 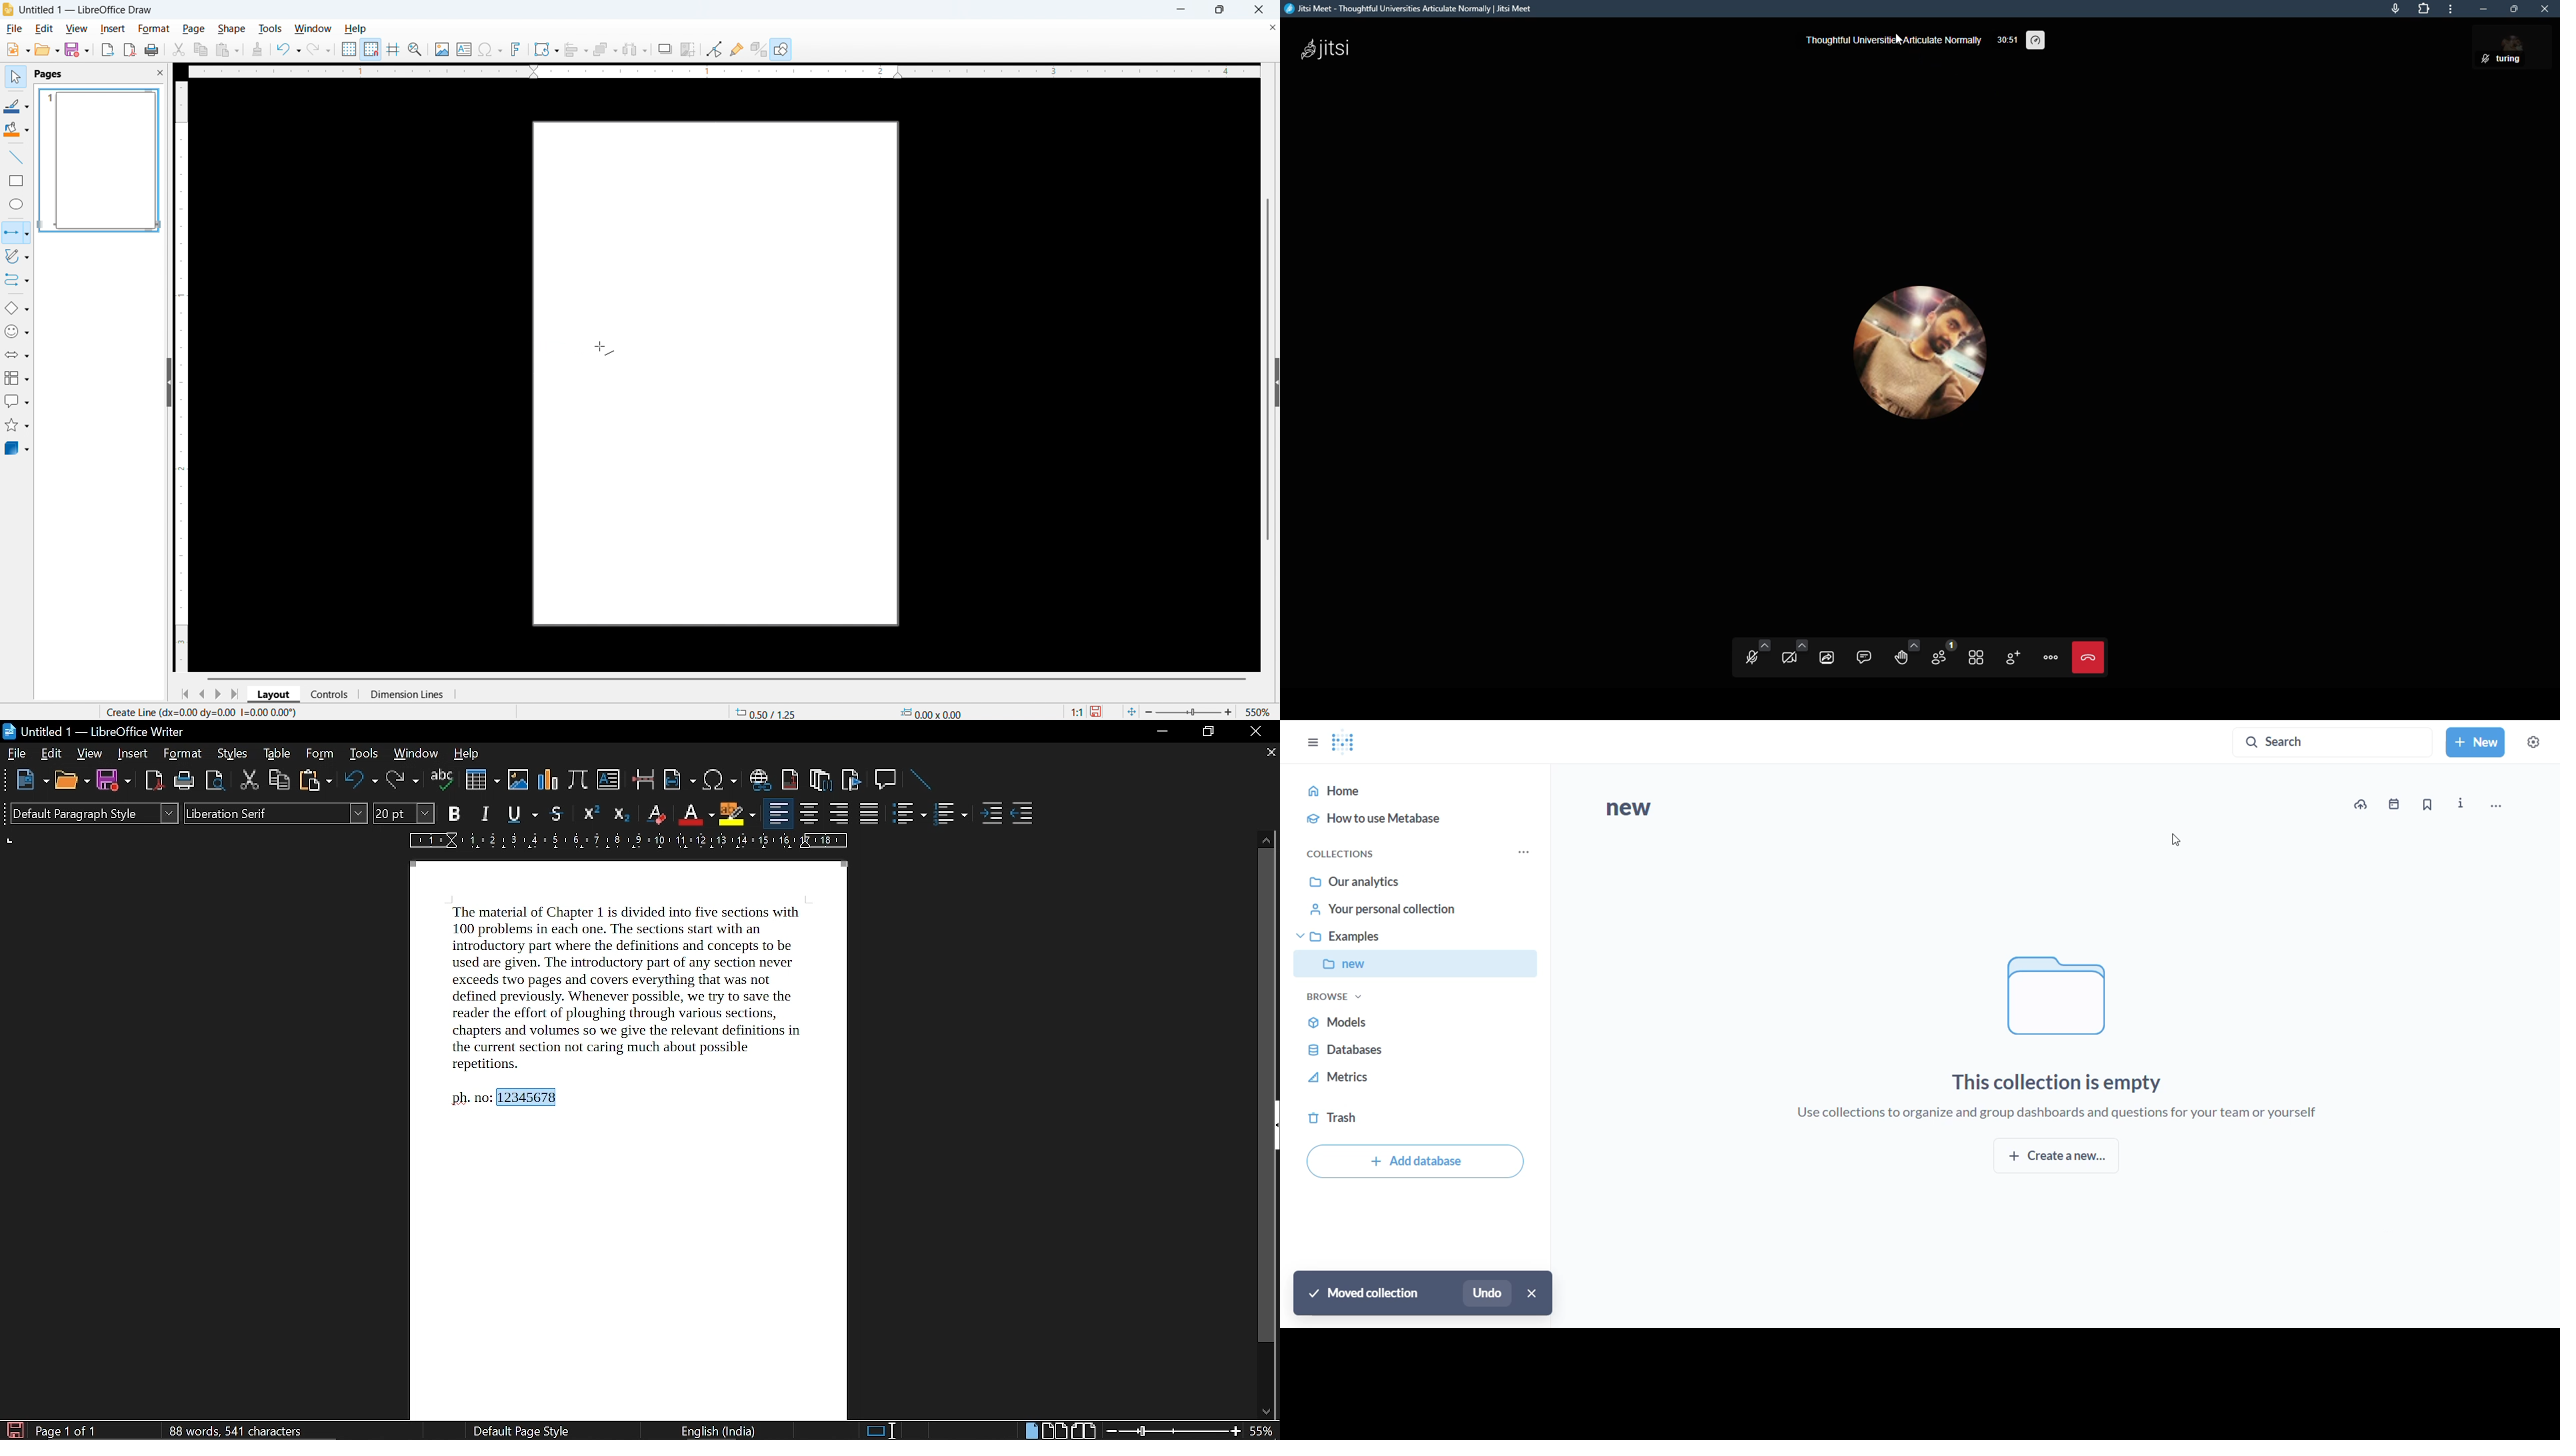 I want to click on Toggle extrusion , so click(x=759, y=49).